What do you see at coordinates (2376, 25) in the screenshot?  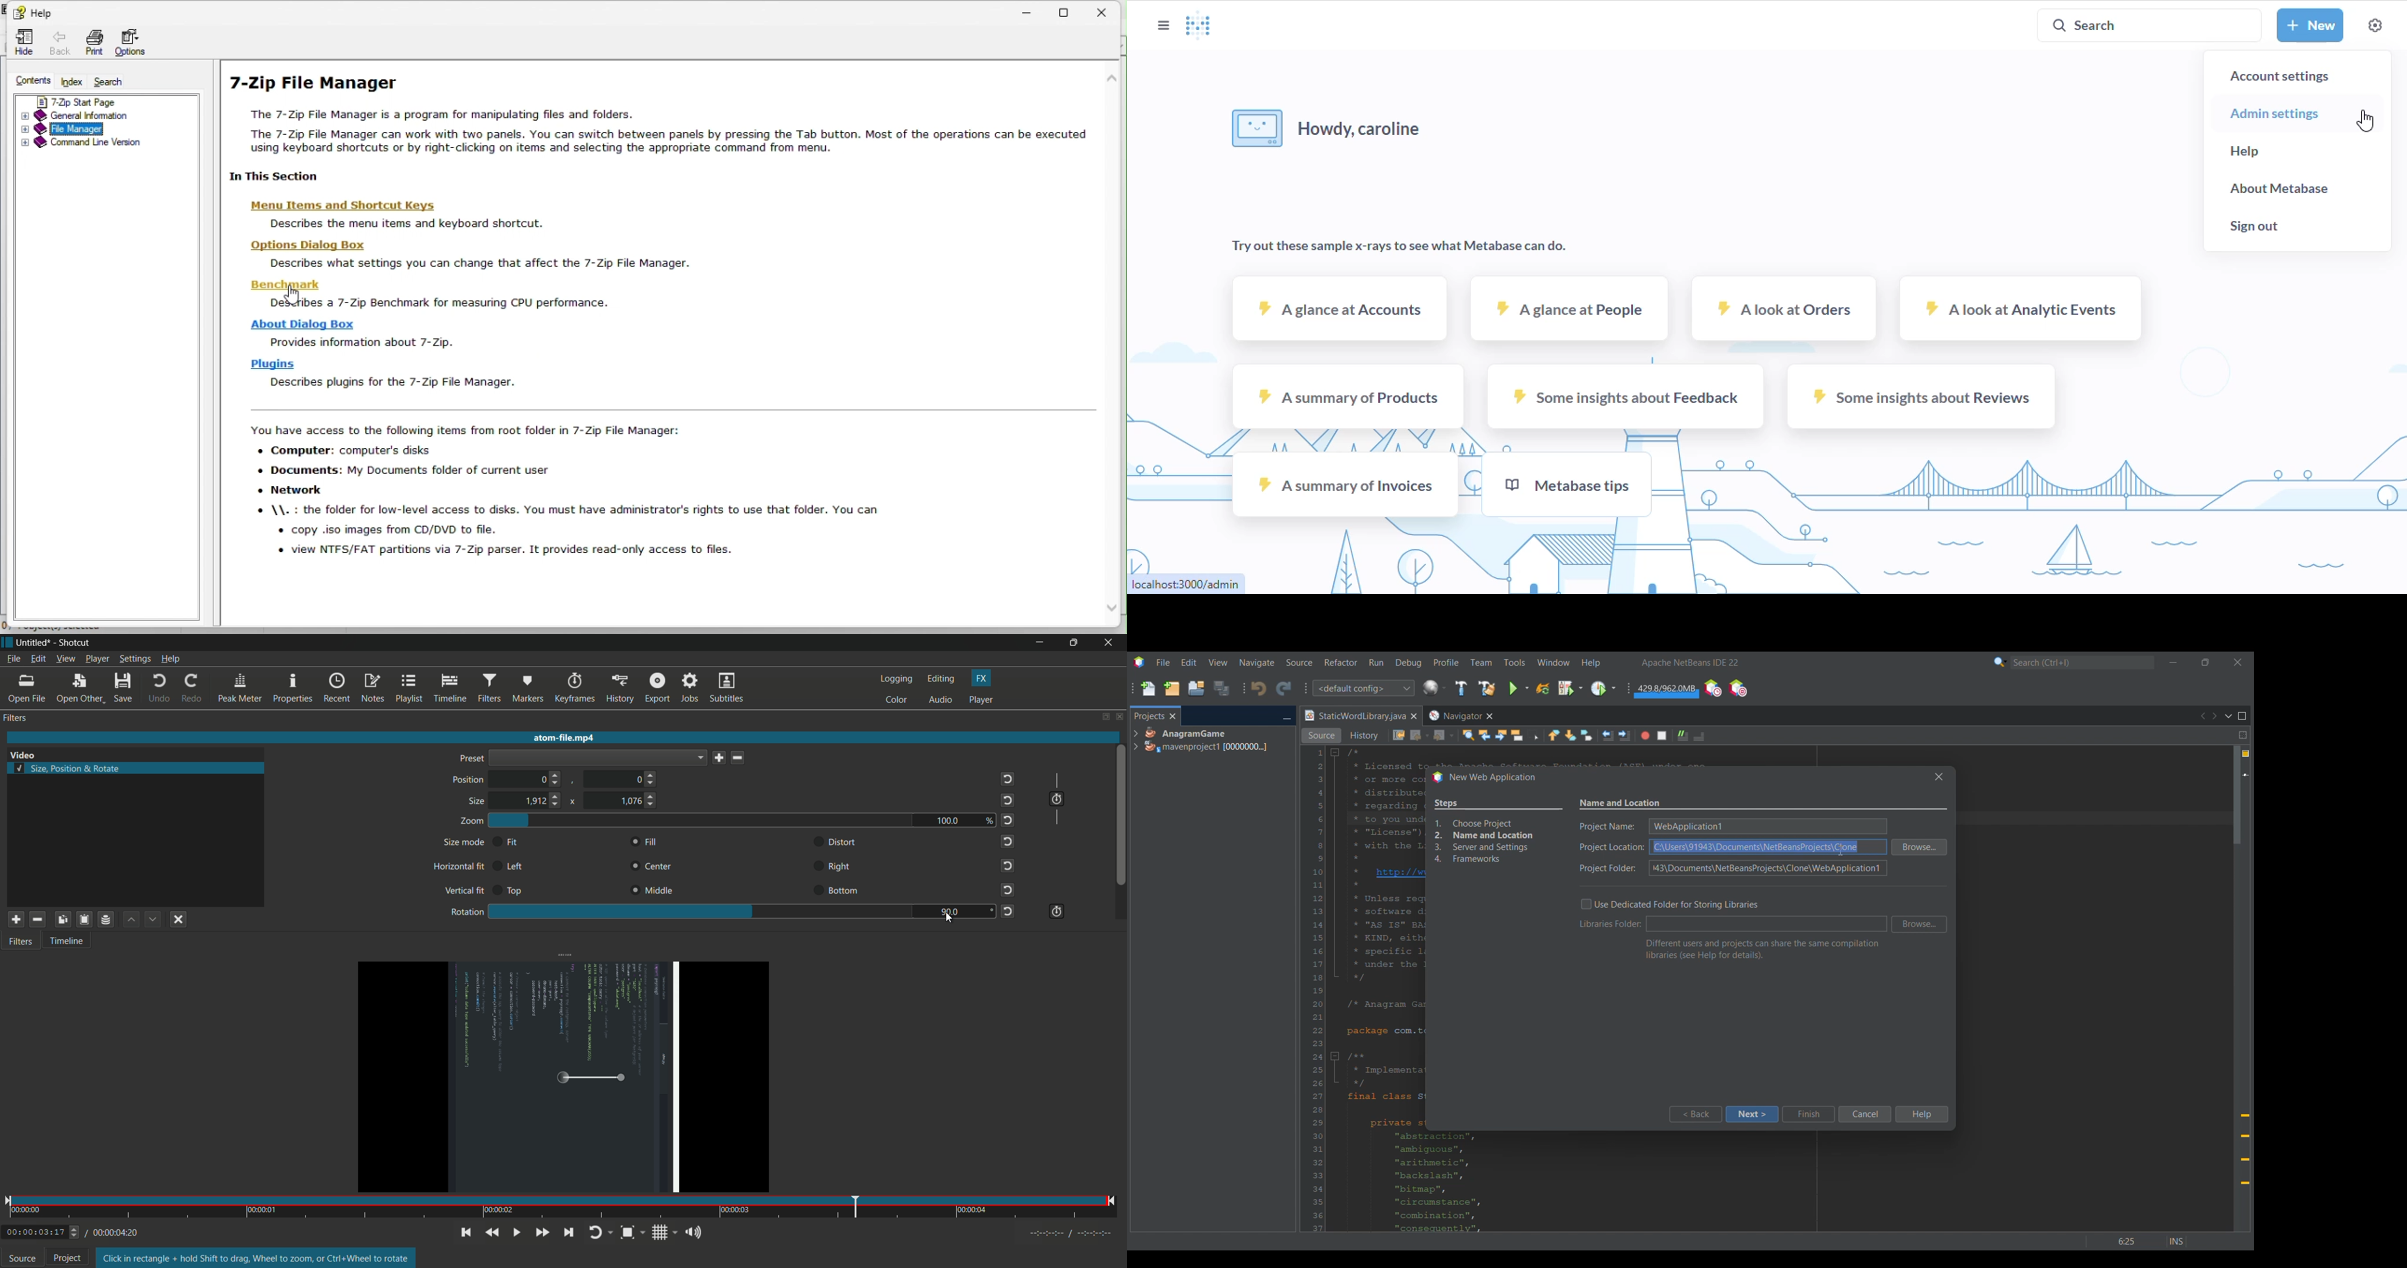 I see `settings` at bounding box center [2376, 25].